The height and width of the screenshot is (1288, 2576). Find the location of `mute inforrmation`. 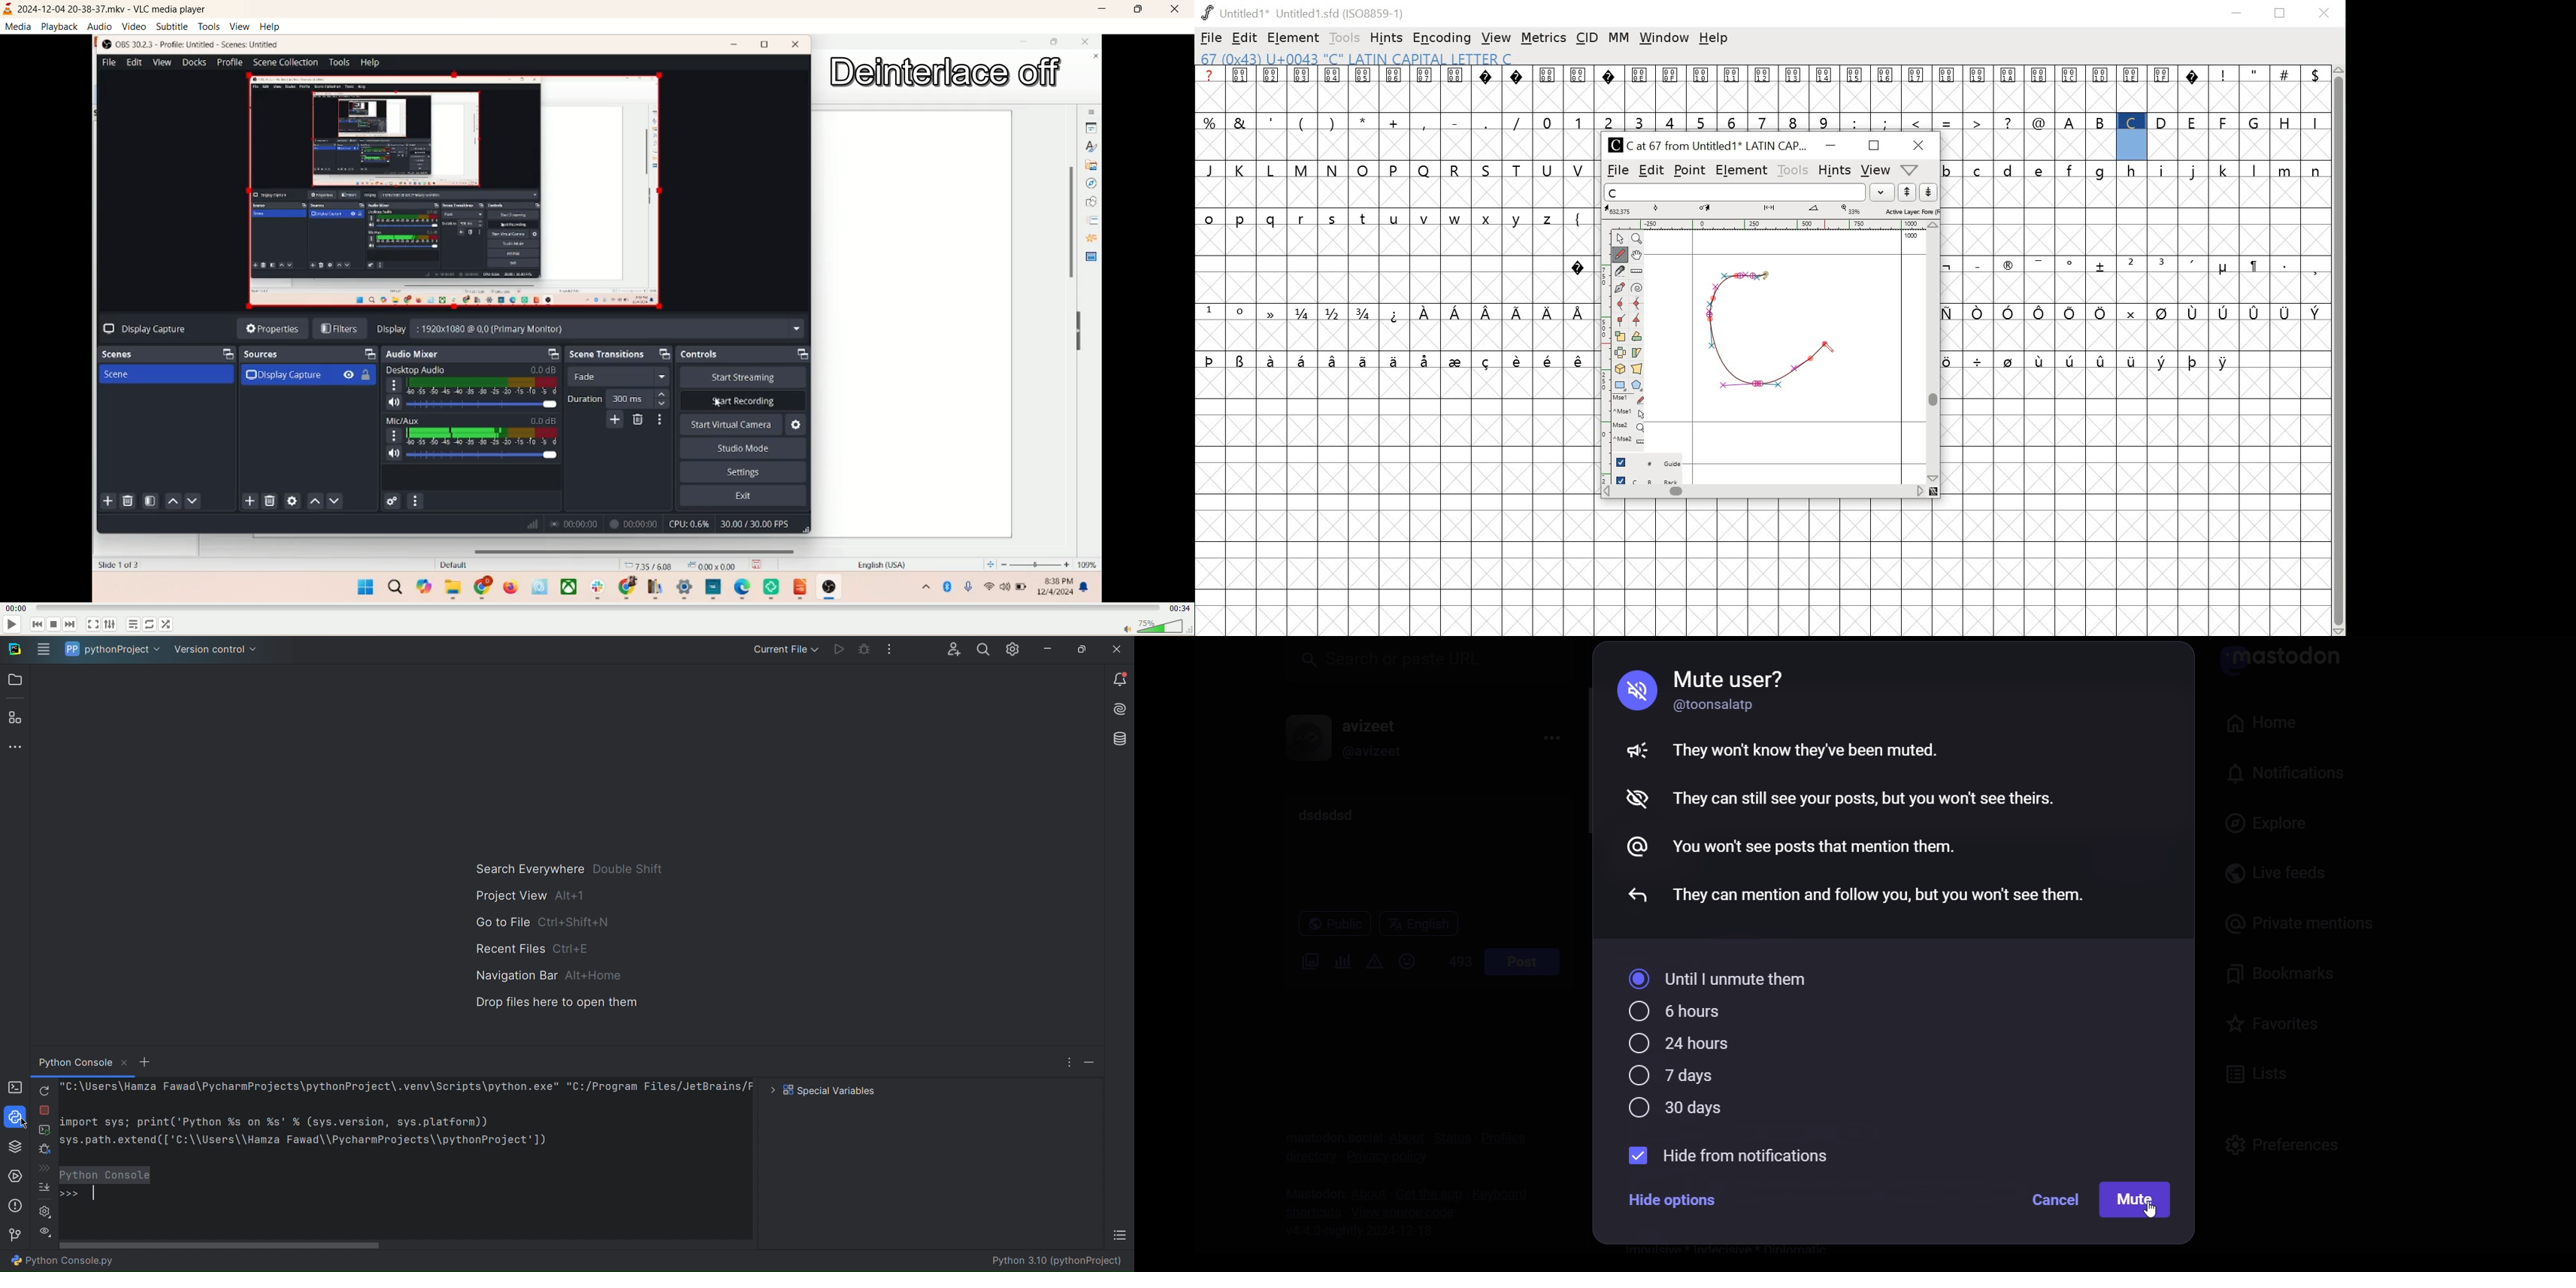

mute inforrmation is located at coordinates (1812, 751).